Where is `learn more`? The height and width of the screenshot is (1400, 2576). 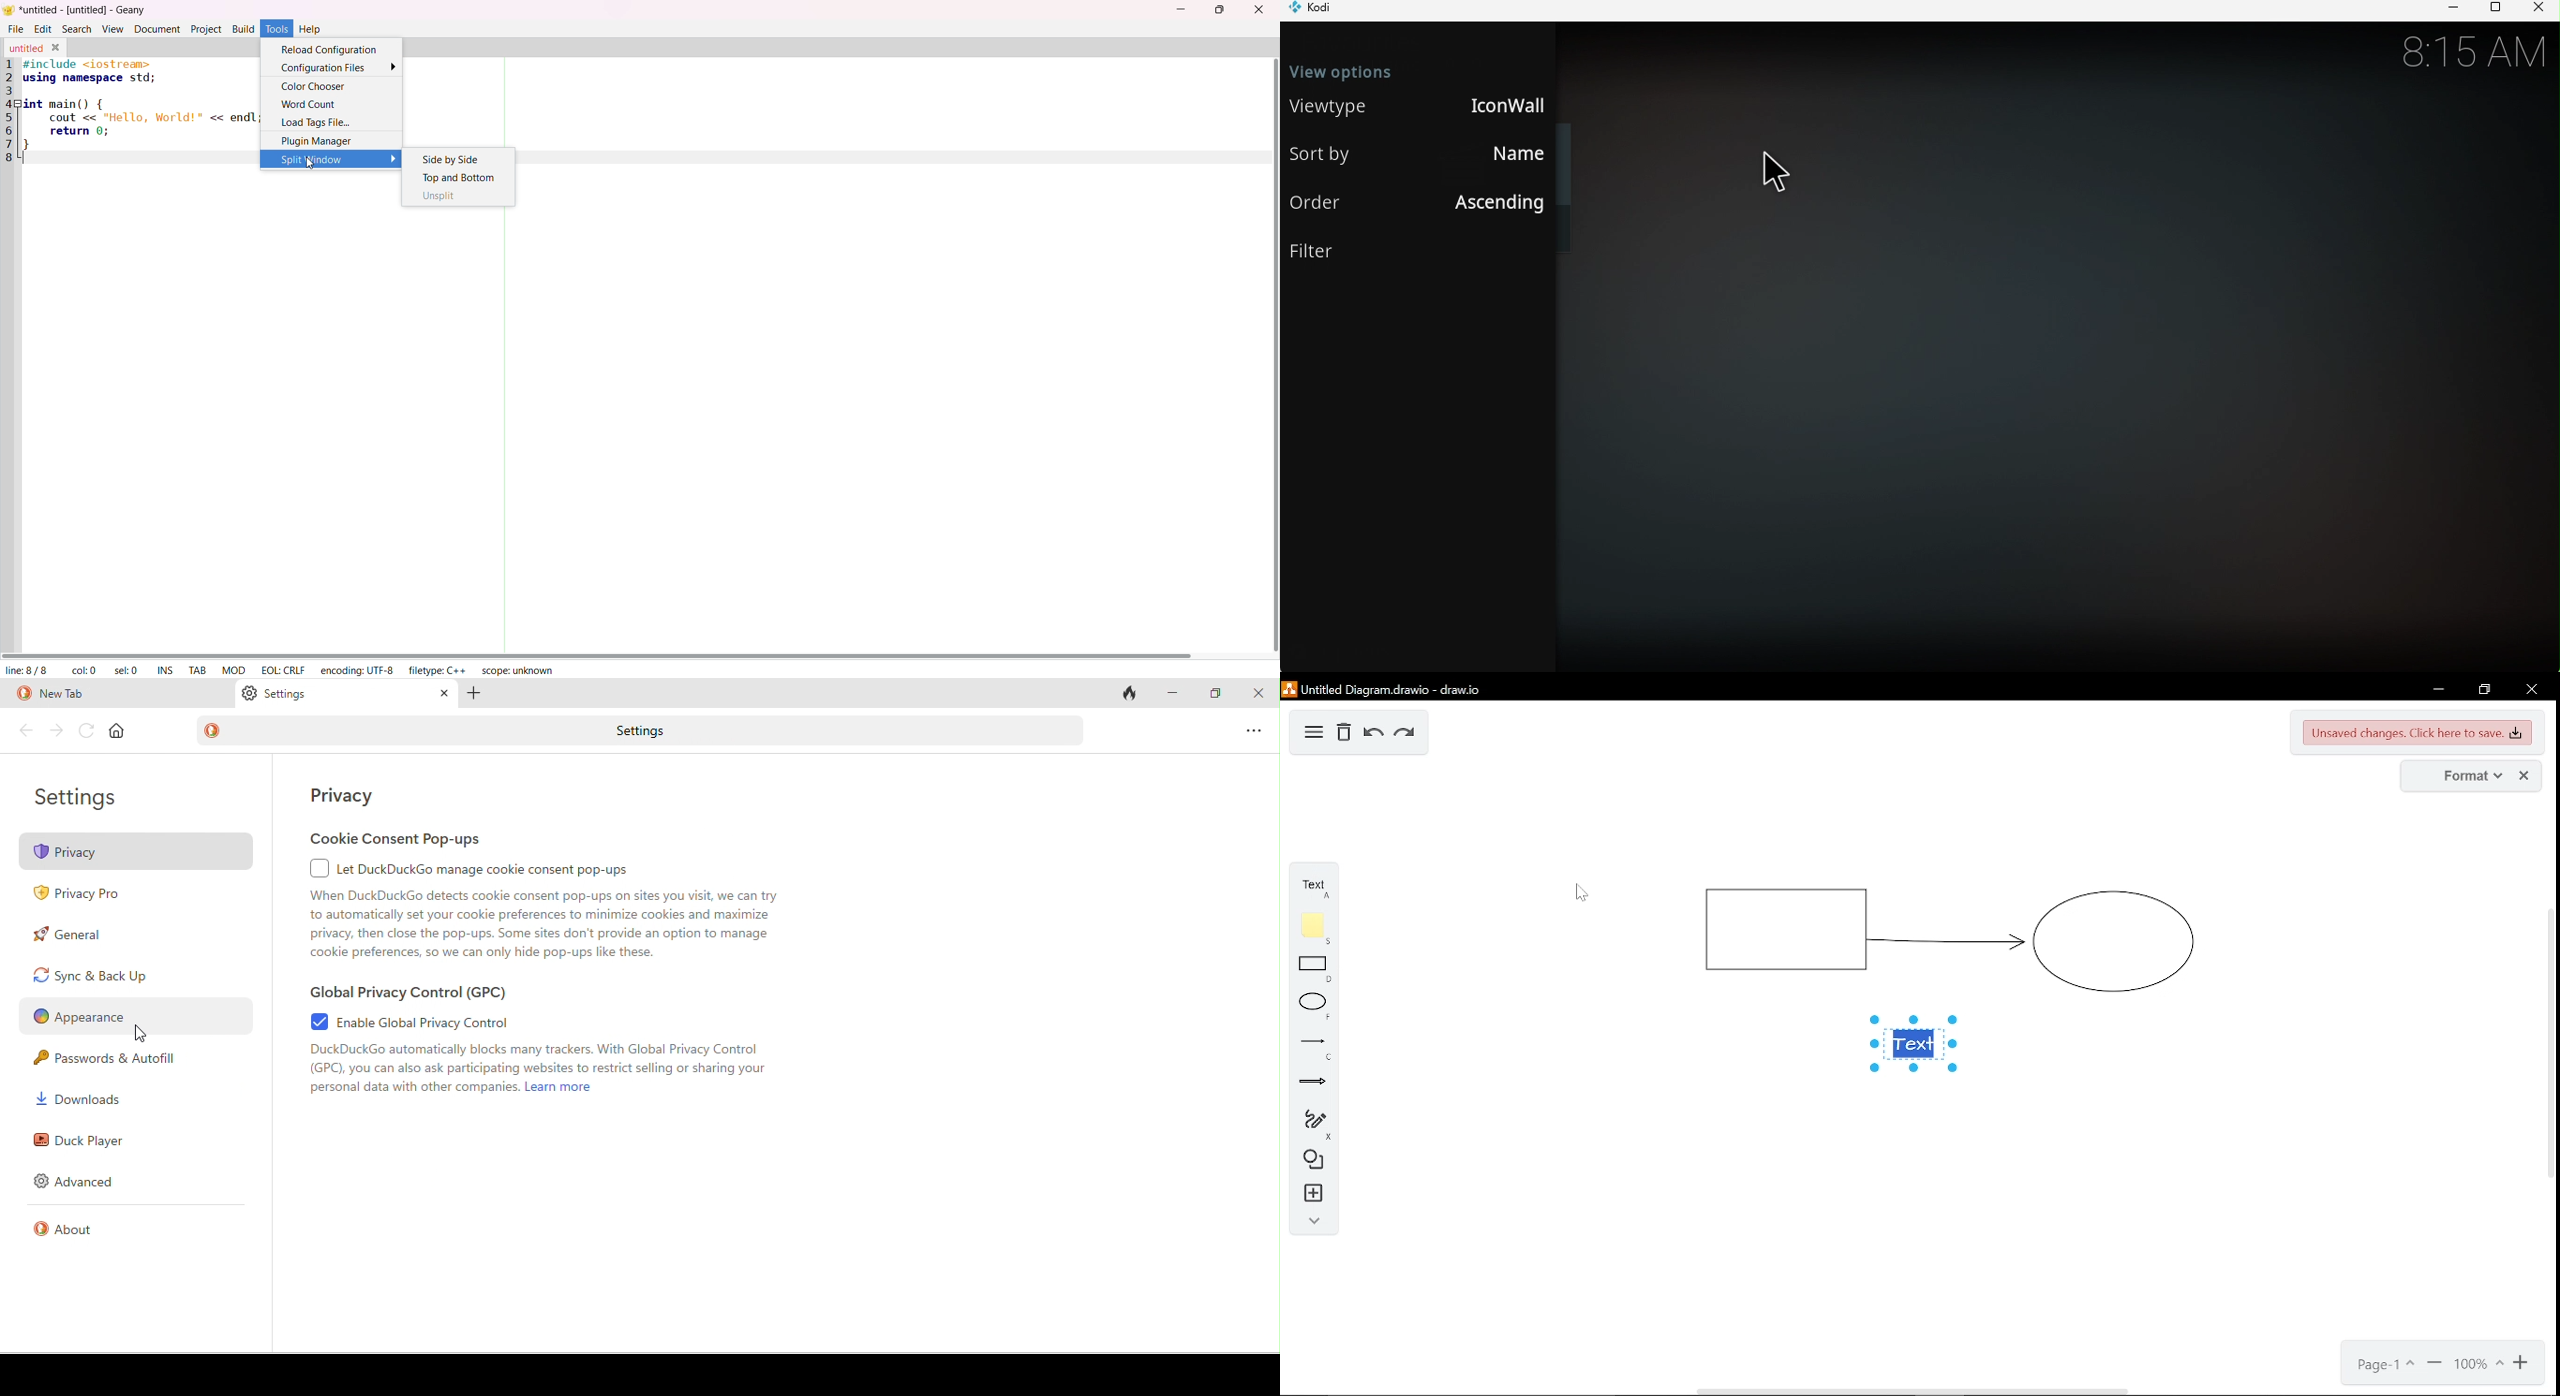 learn more is located at coordinates (560, 1092).